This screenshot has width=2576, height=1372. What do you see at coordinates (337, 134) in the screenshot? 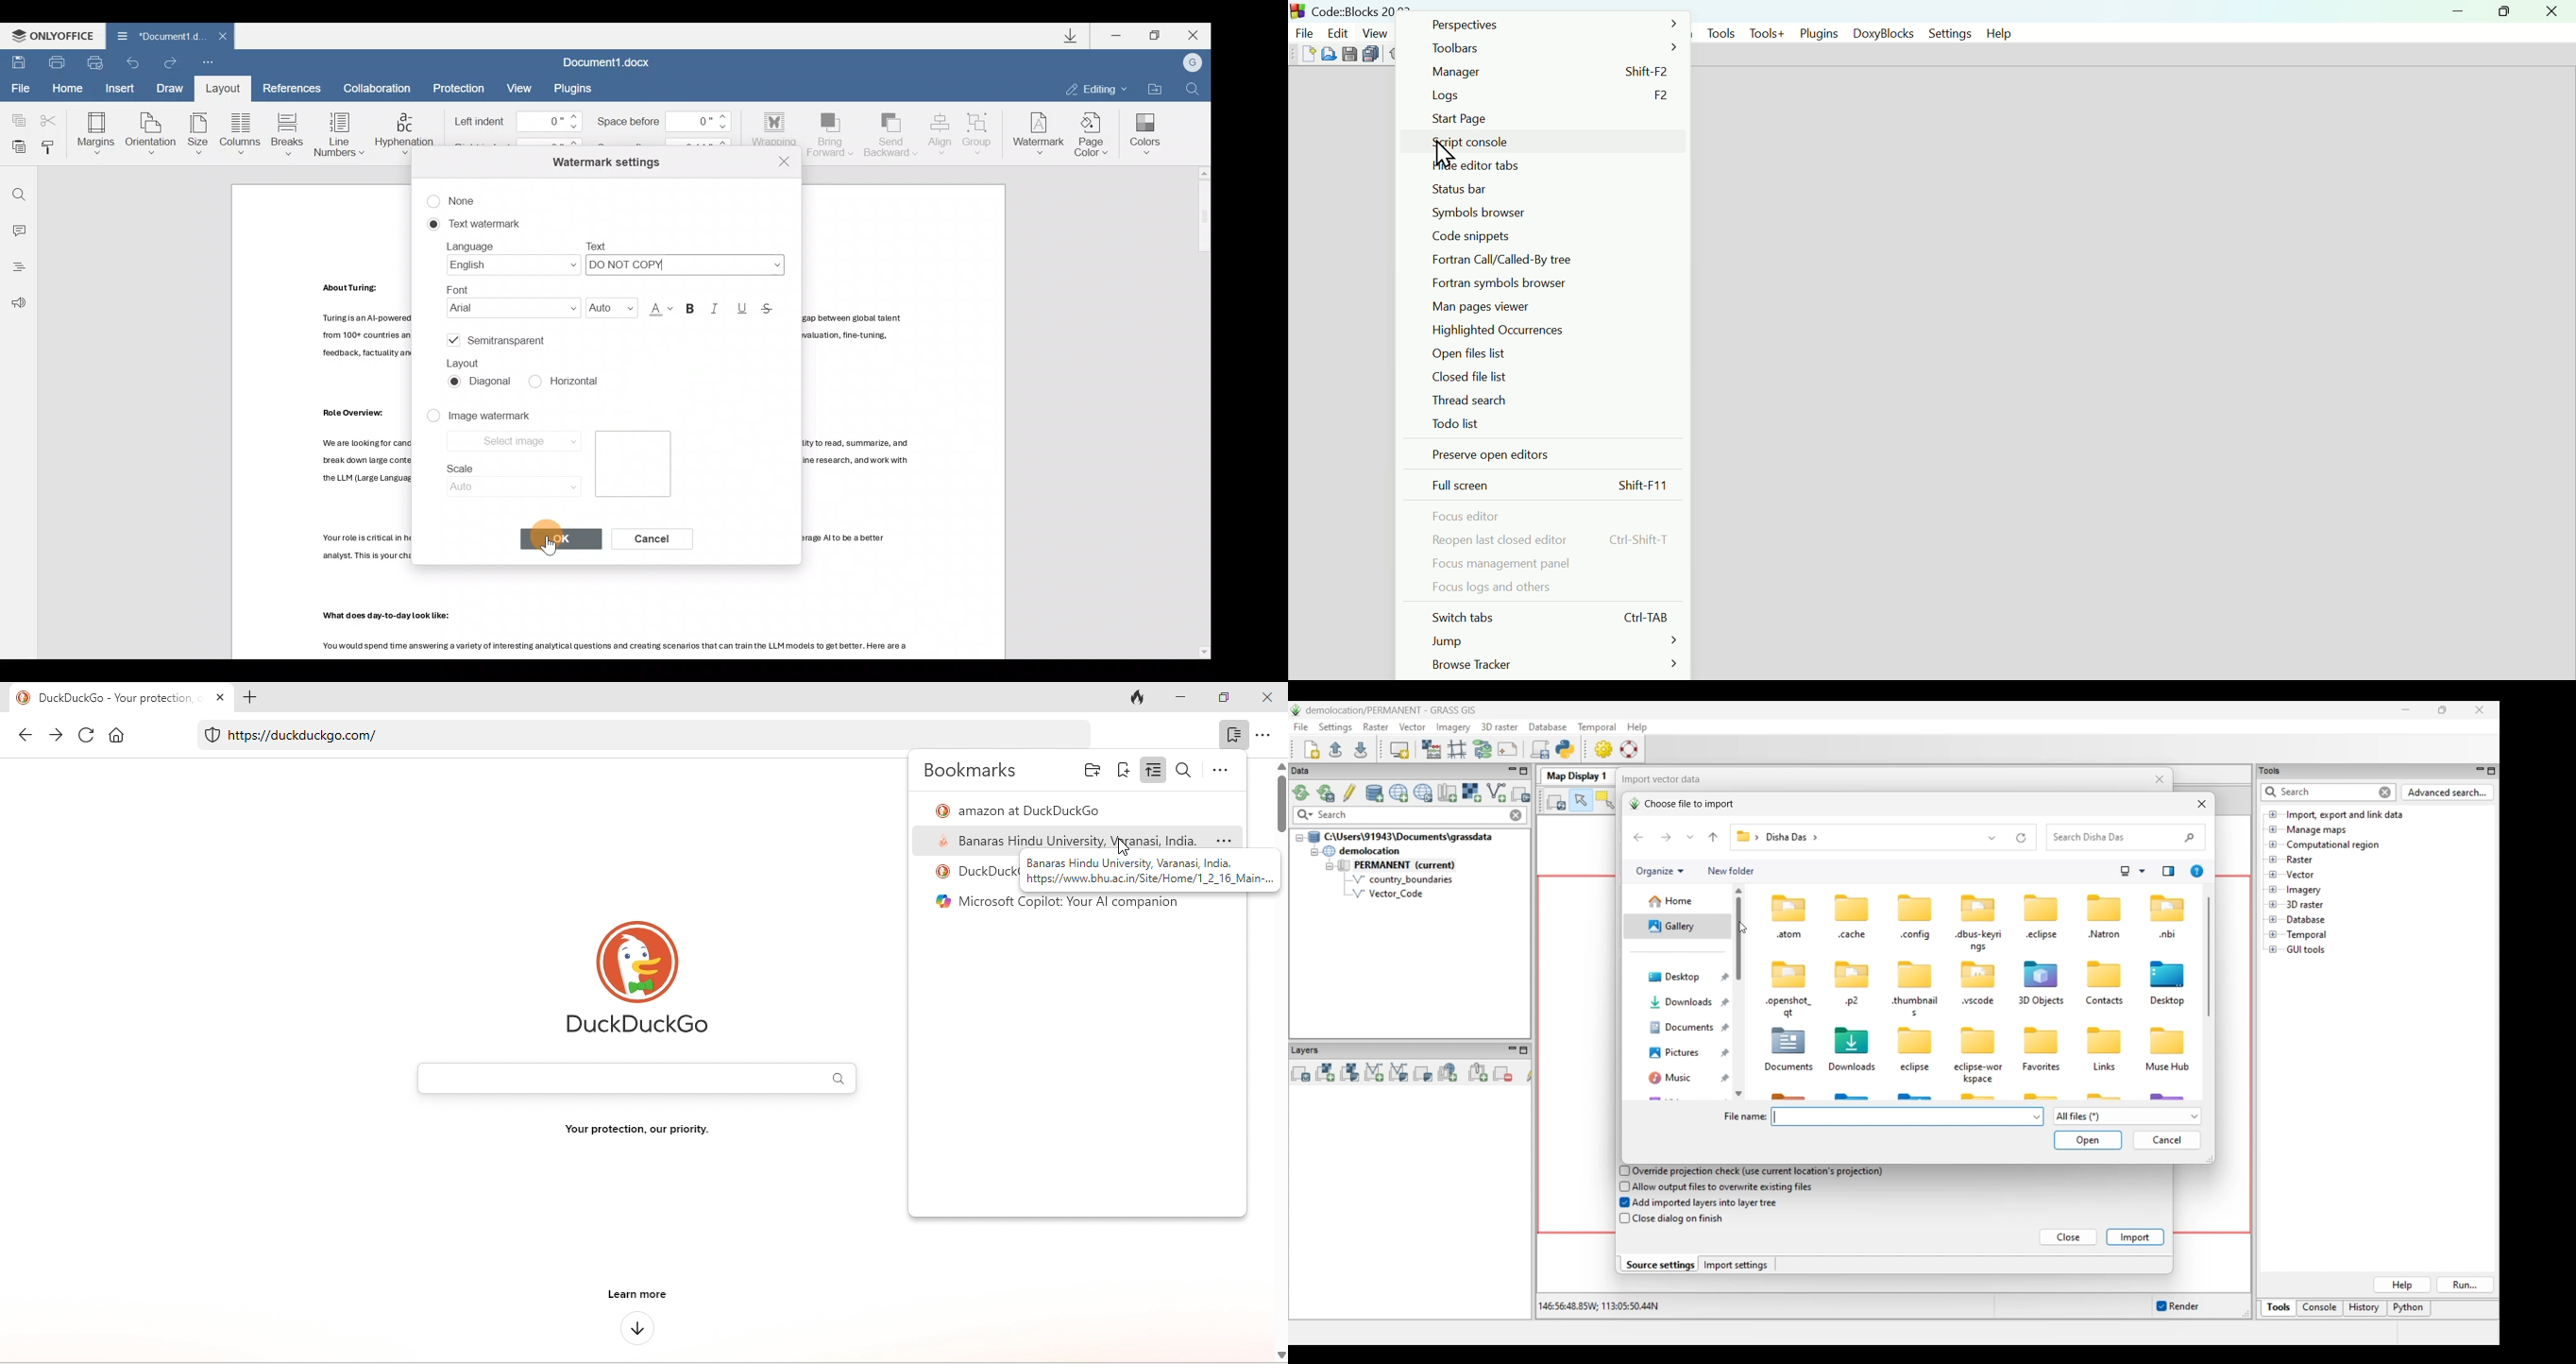
I see `Line numbers` at bounding box center [337, 134].